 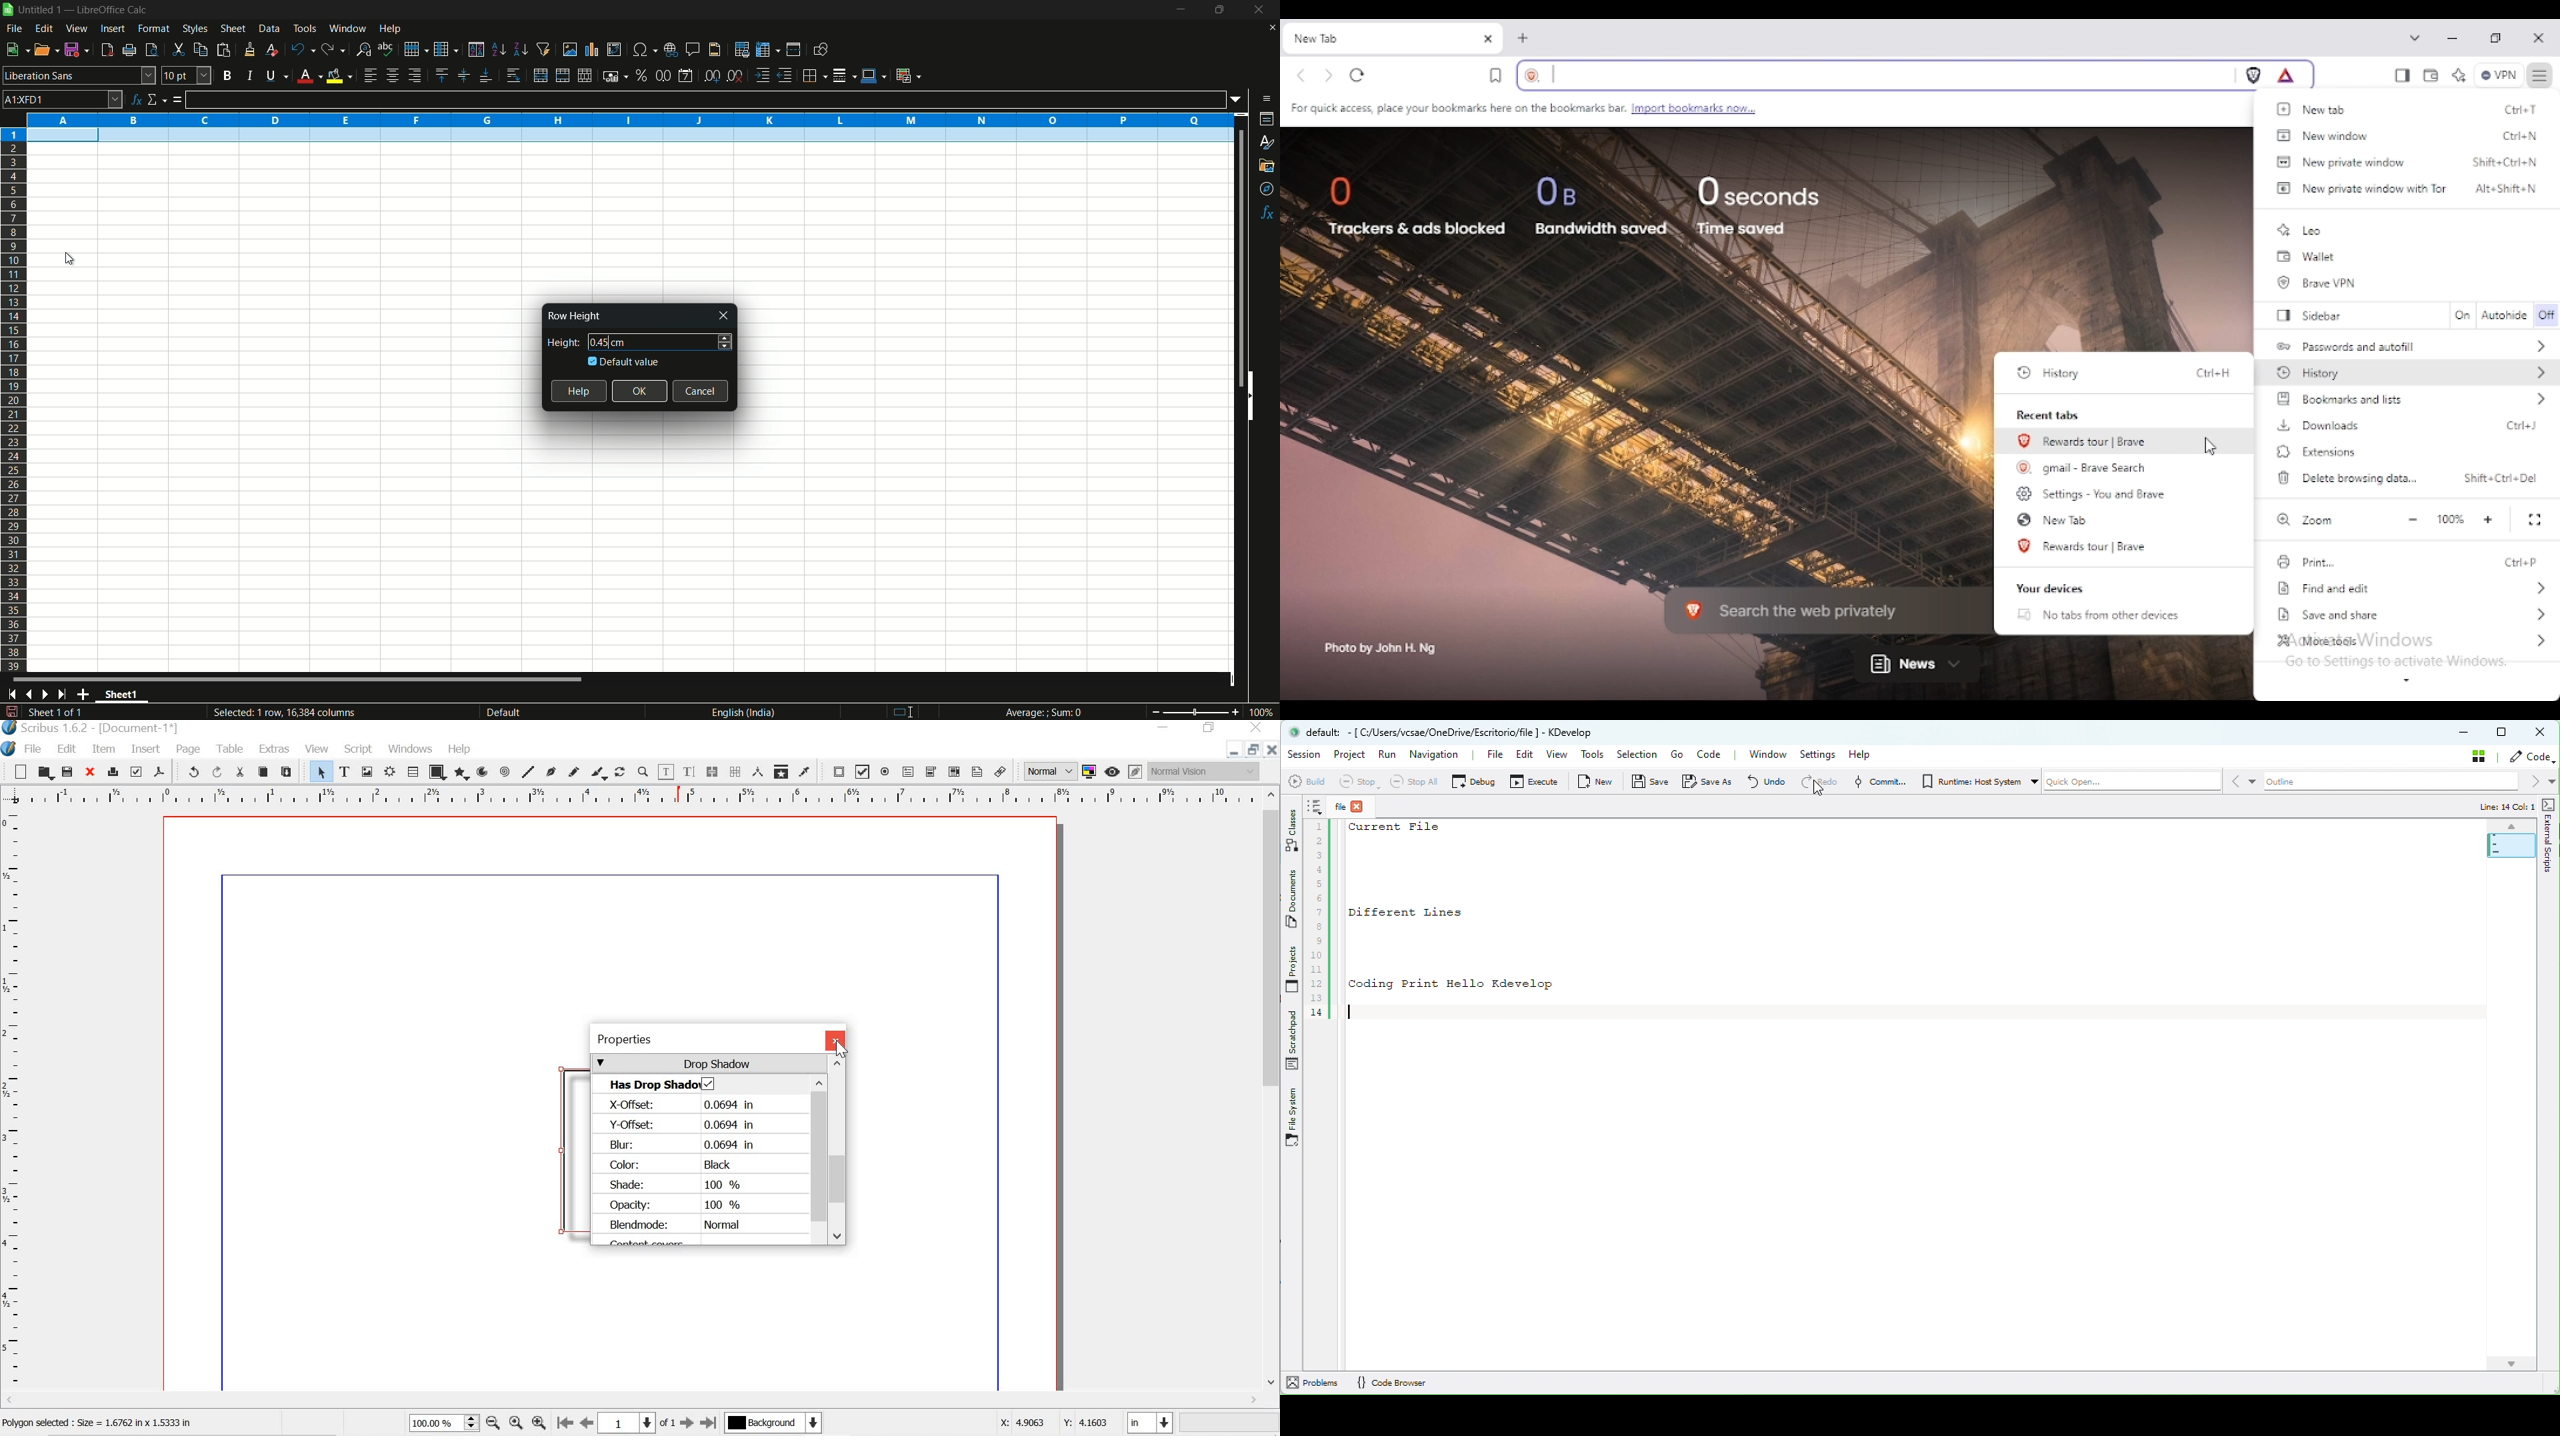 What do you see at coordinates (780, 770) in the screenshot?
I see `copy item properties` at bounding box center [780, 770].